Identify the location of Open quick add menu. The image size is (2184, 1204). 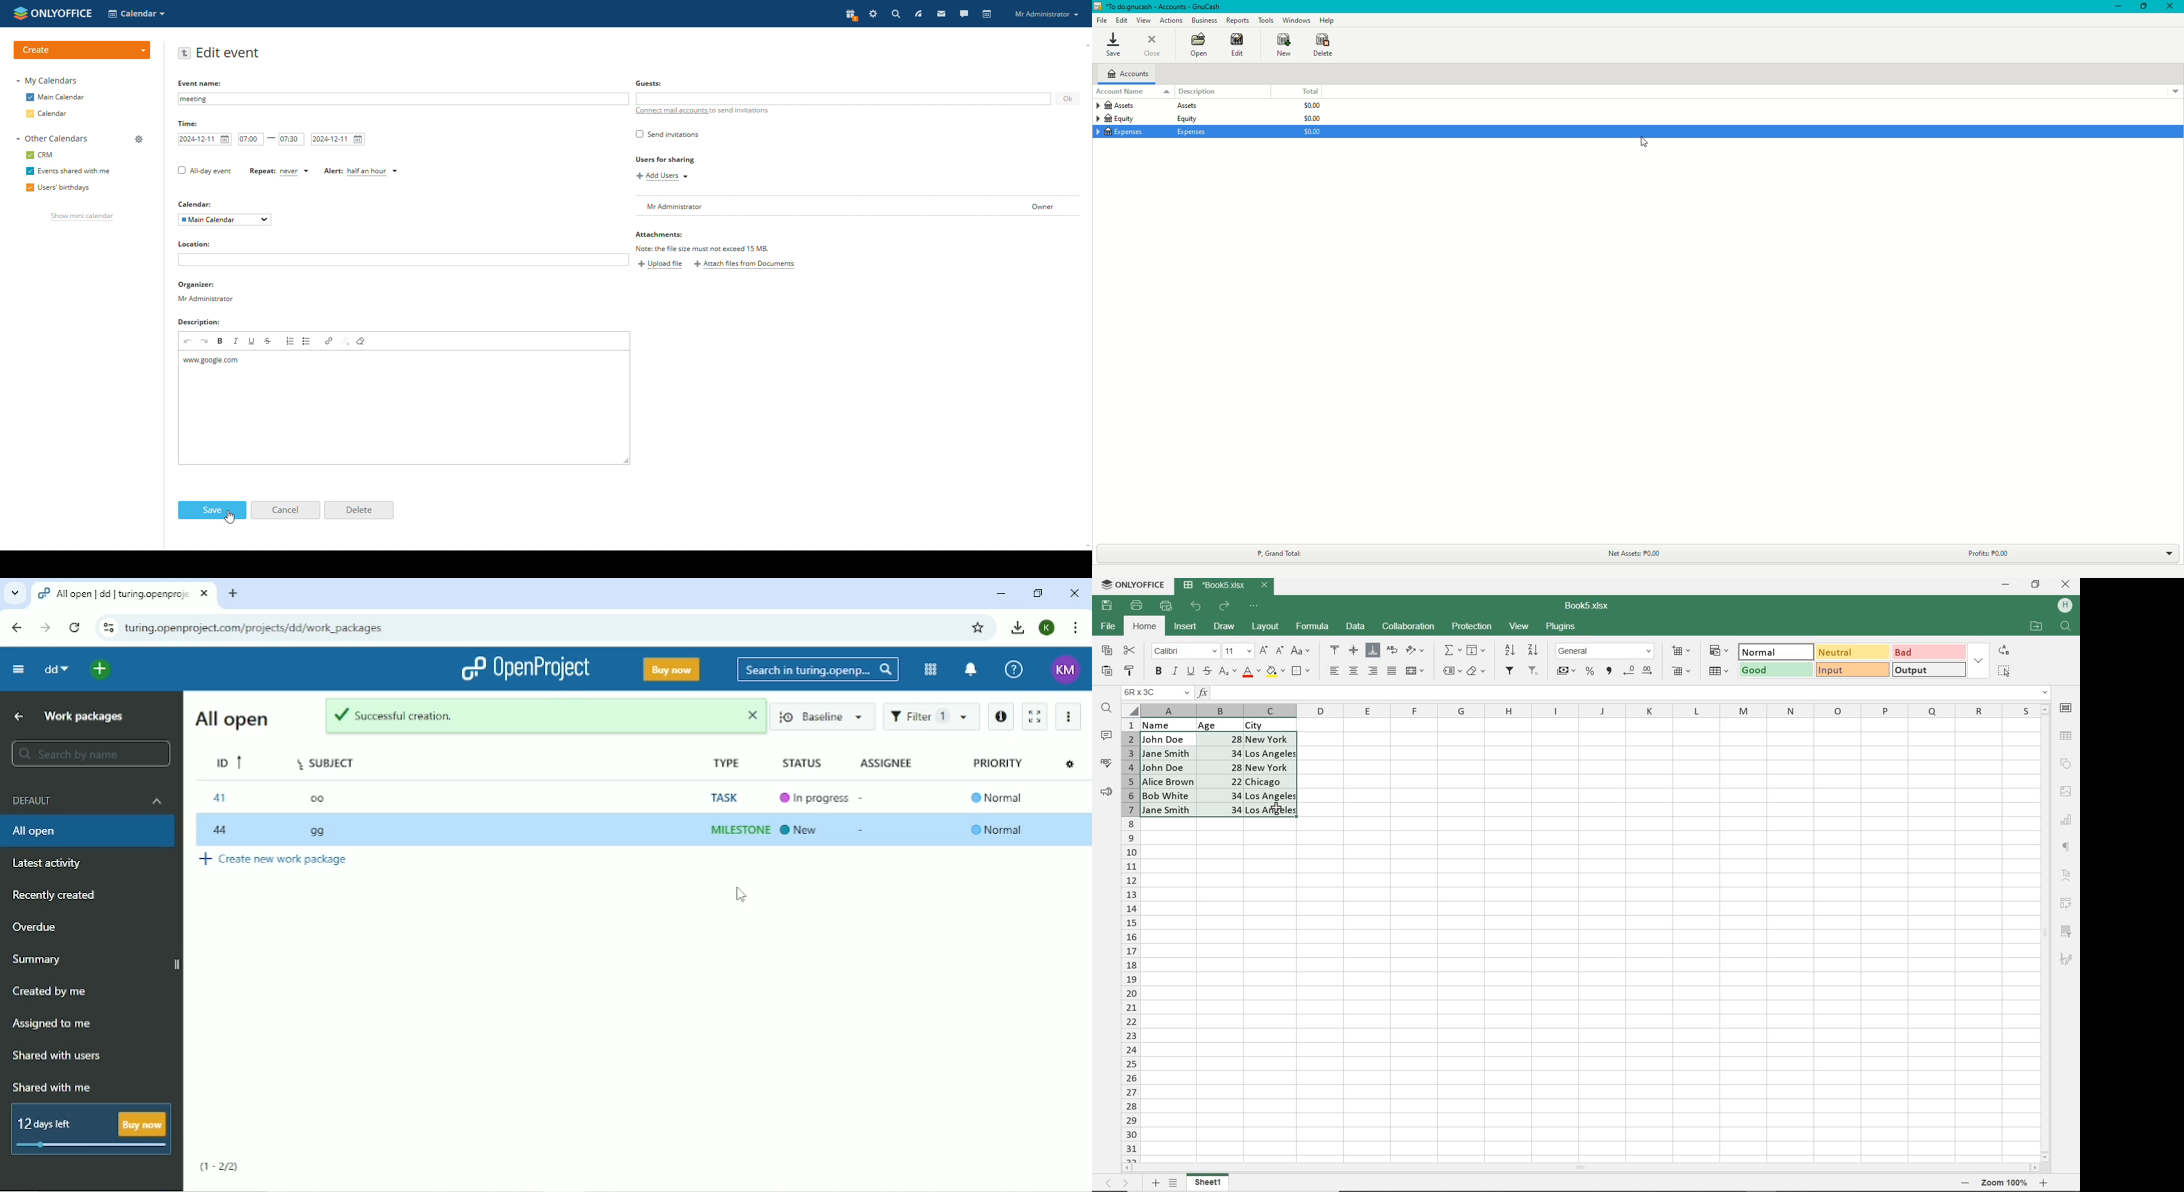
(100, 670).